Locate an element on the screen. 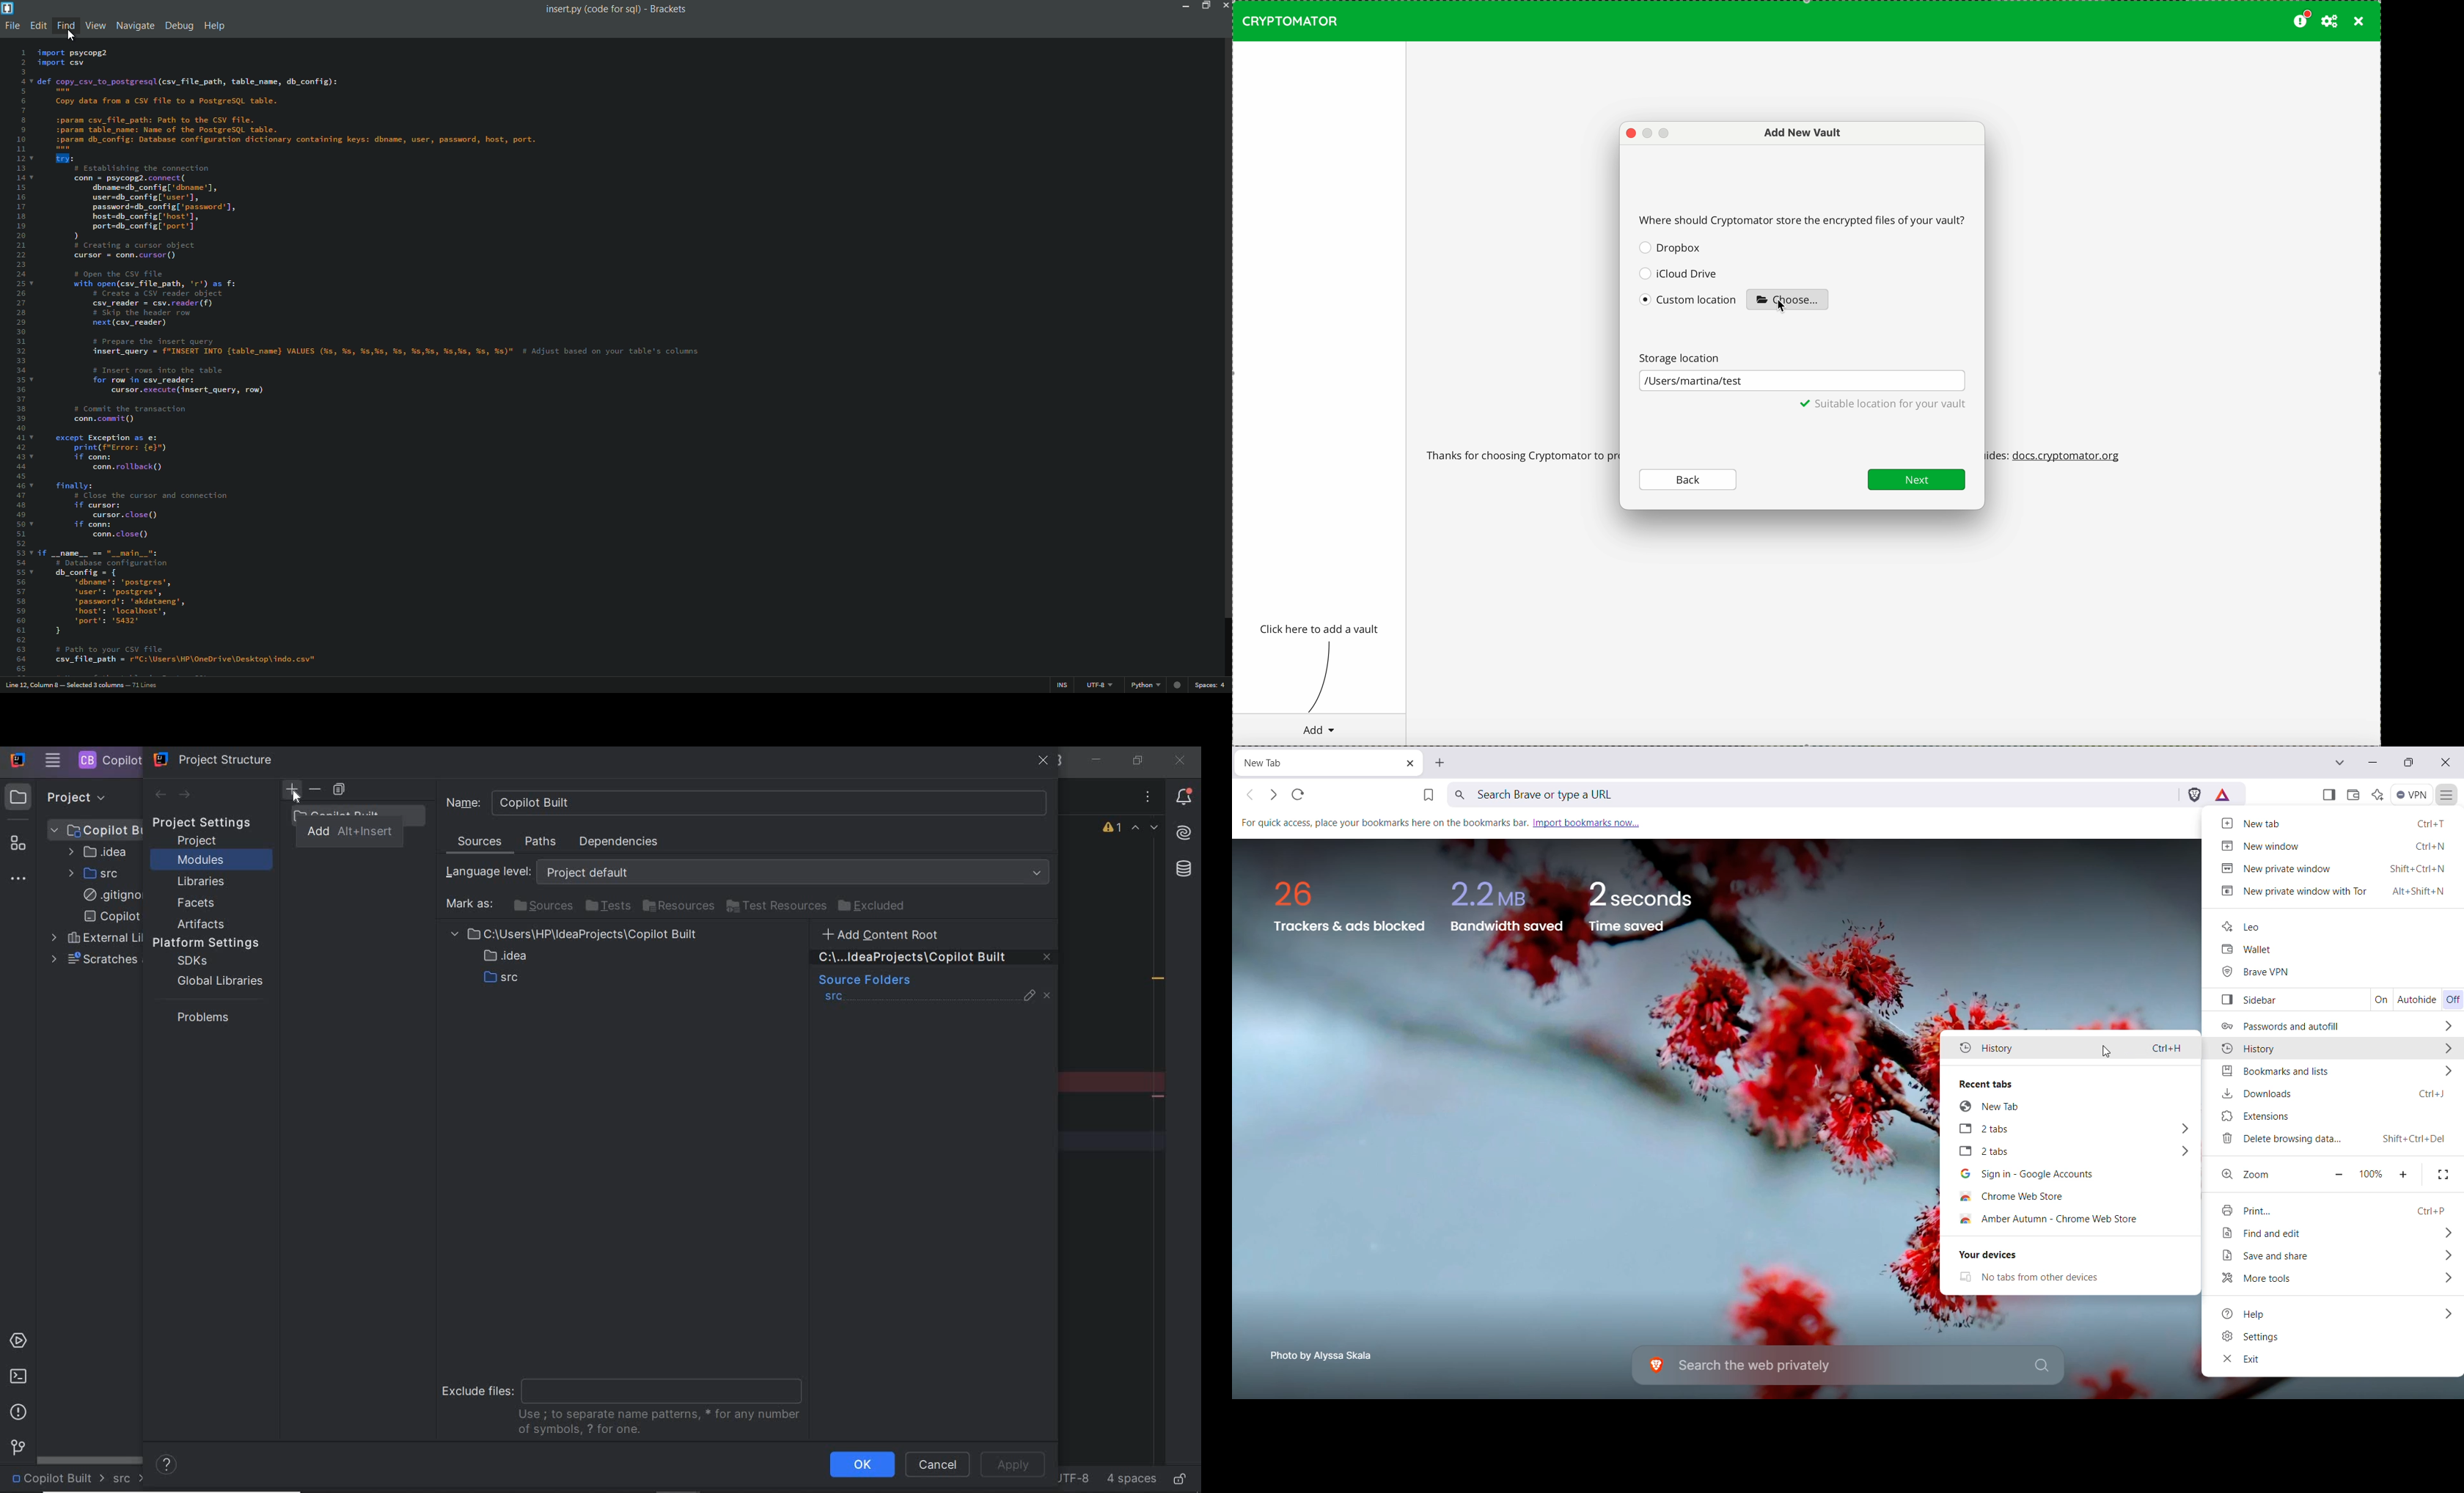 The height and width of the screenshot is (1512, 2464). Save and Share is located at coordinates (2338, 1256).